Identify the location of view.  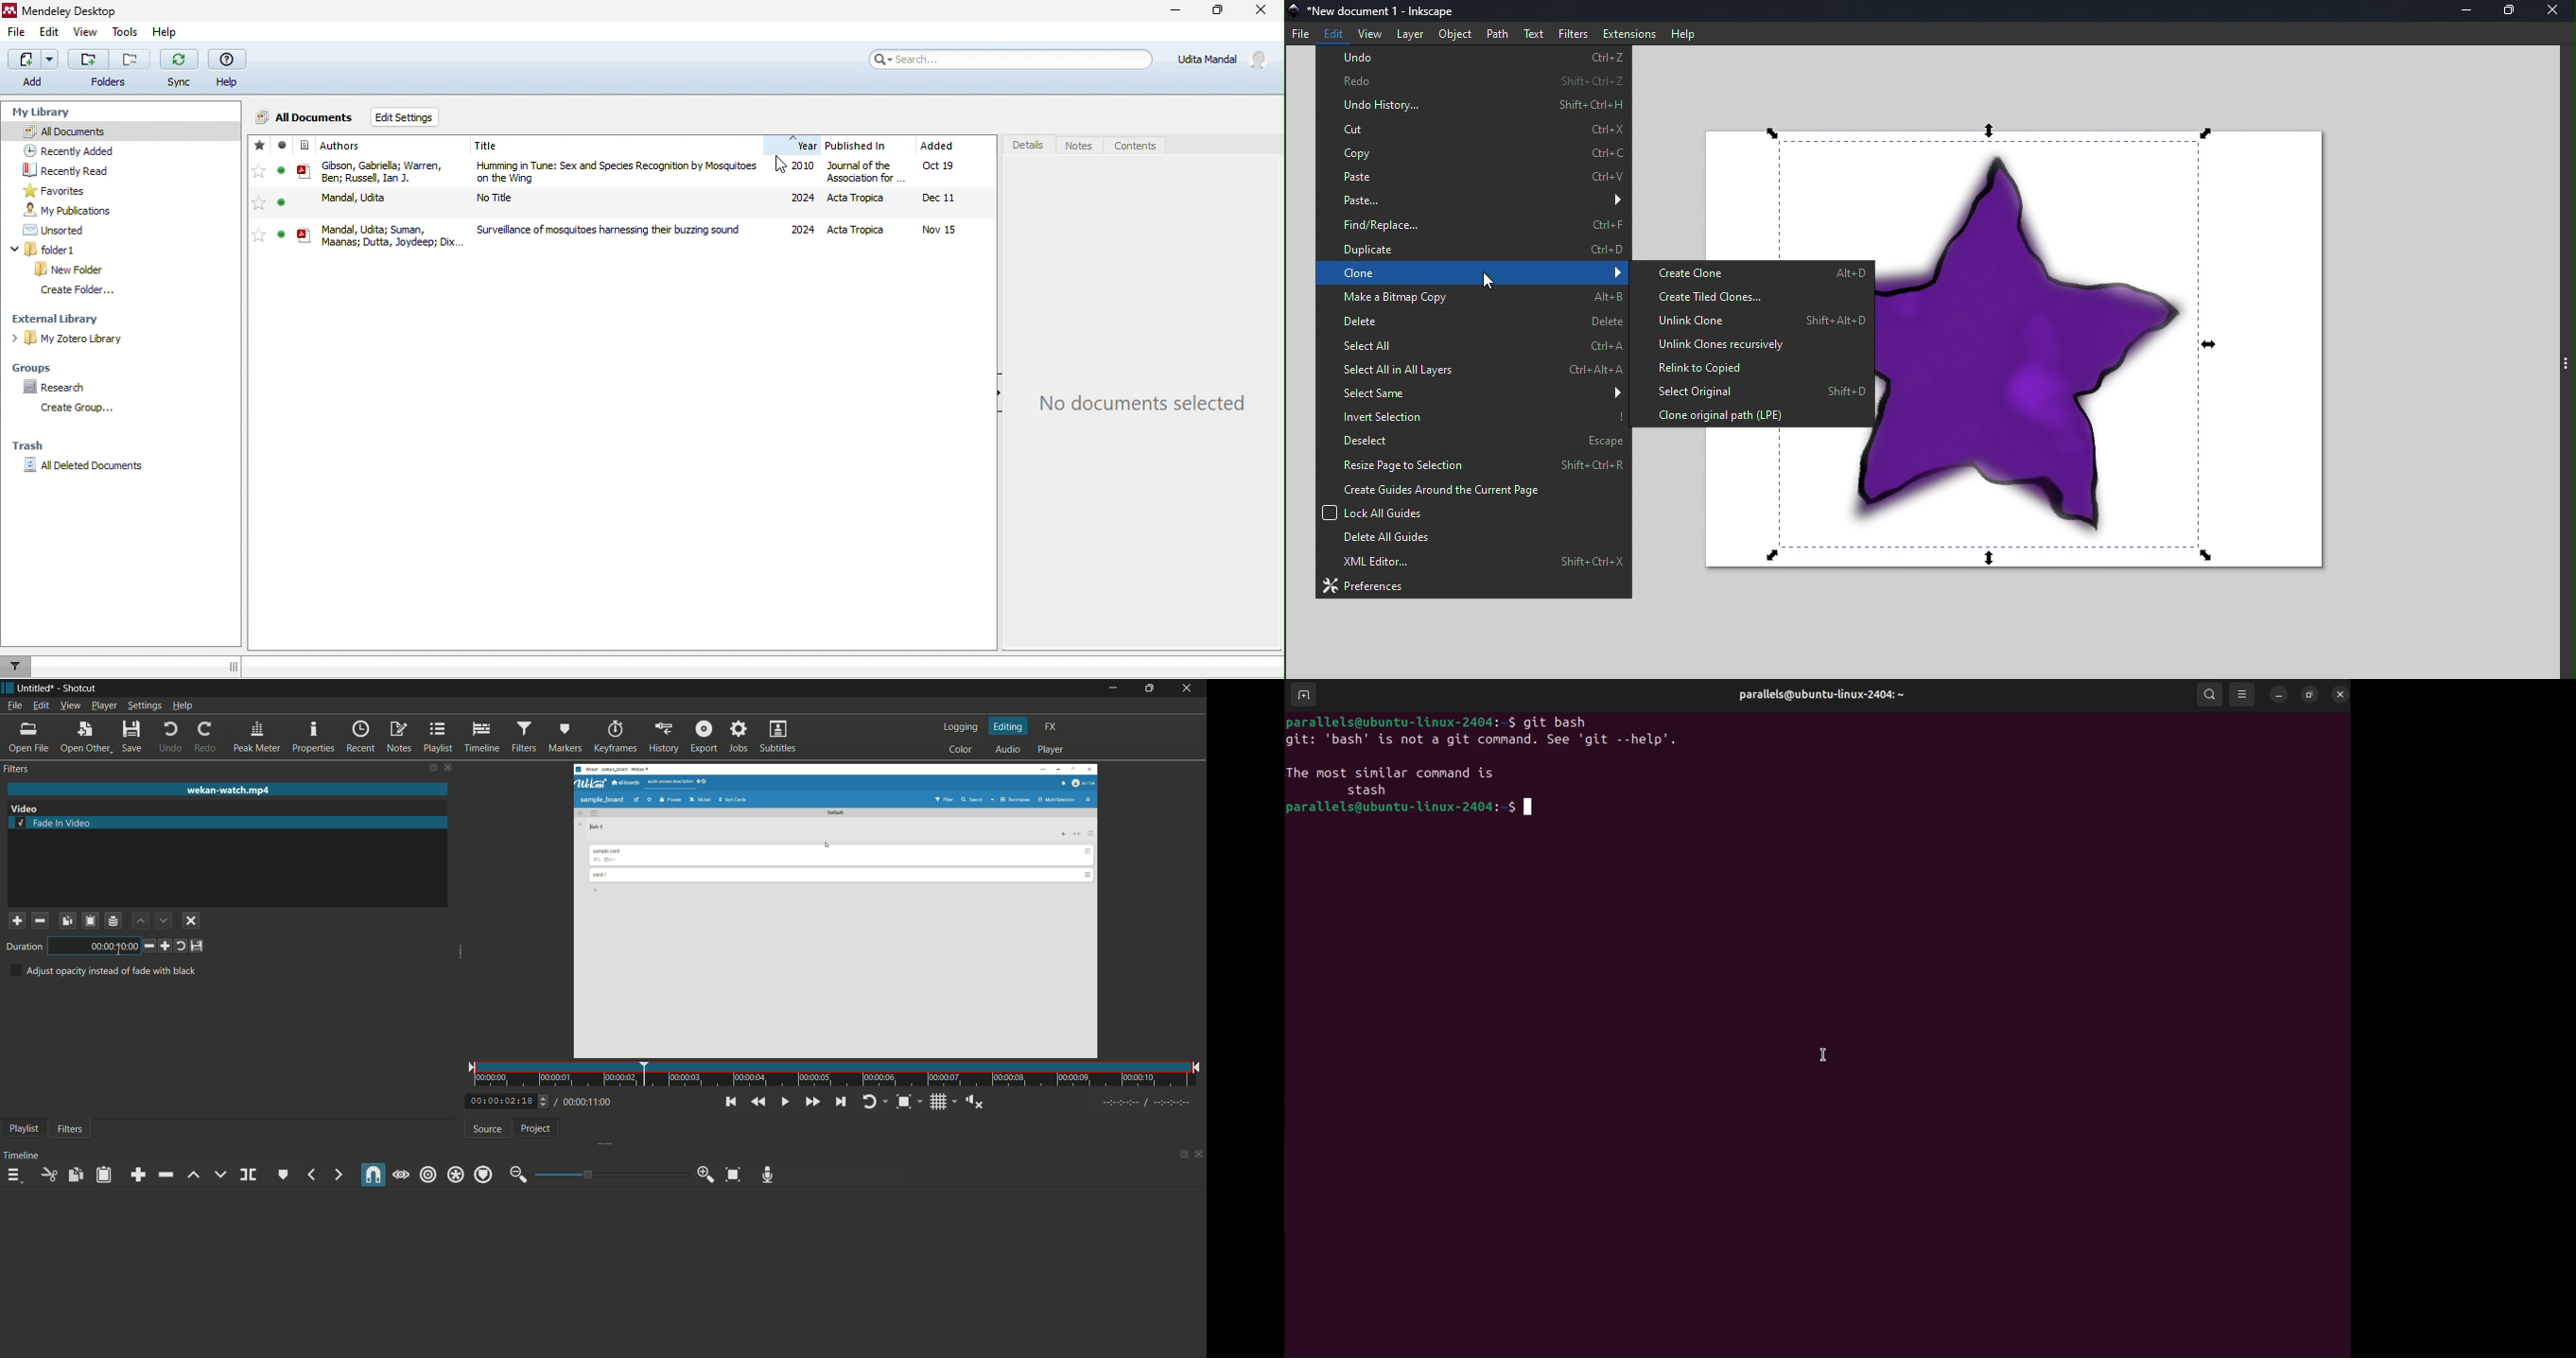
(87, 34).